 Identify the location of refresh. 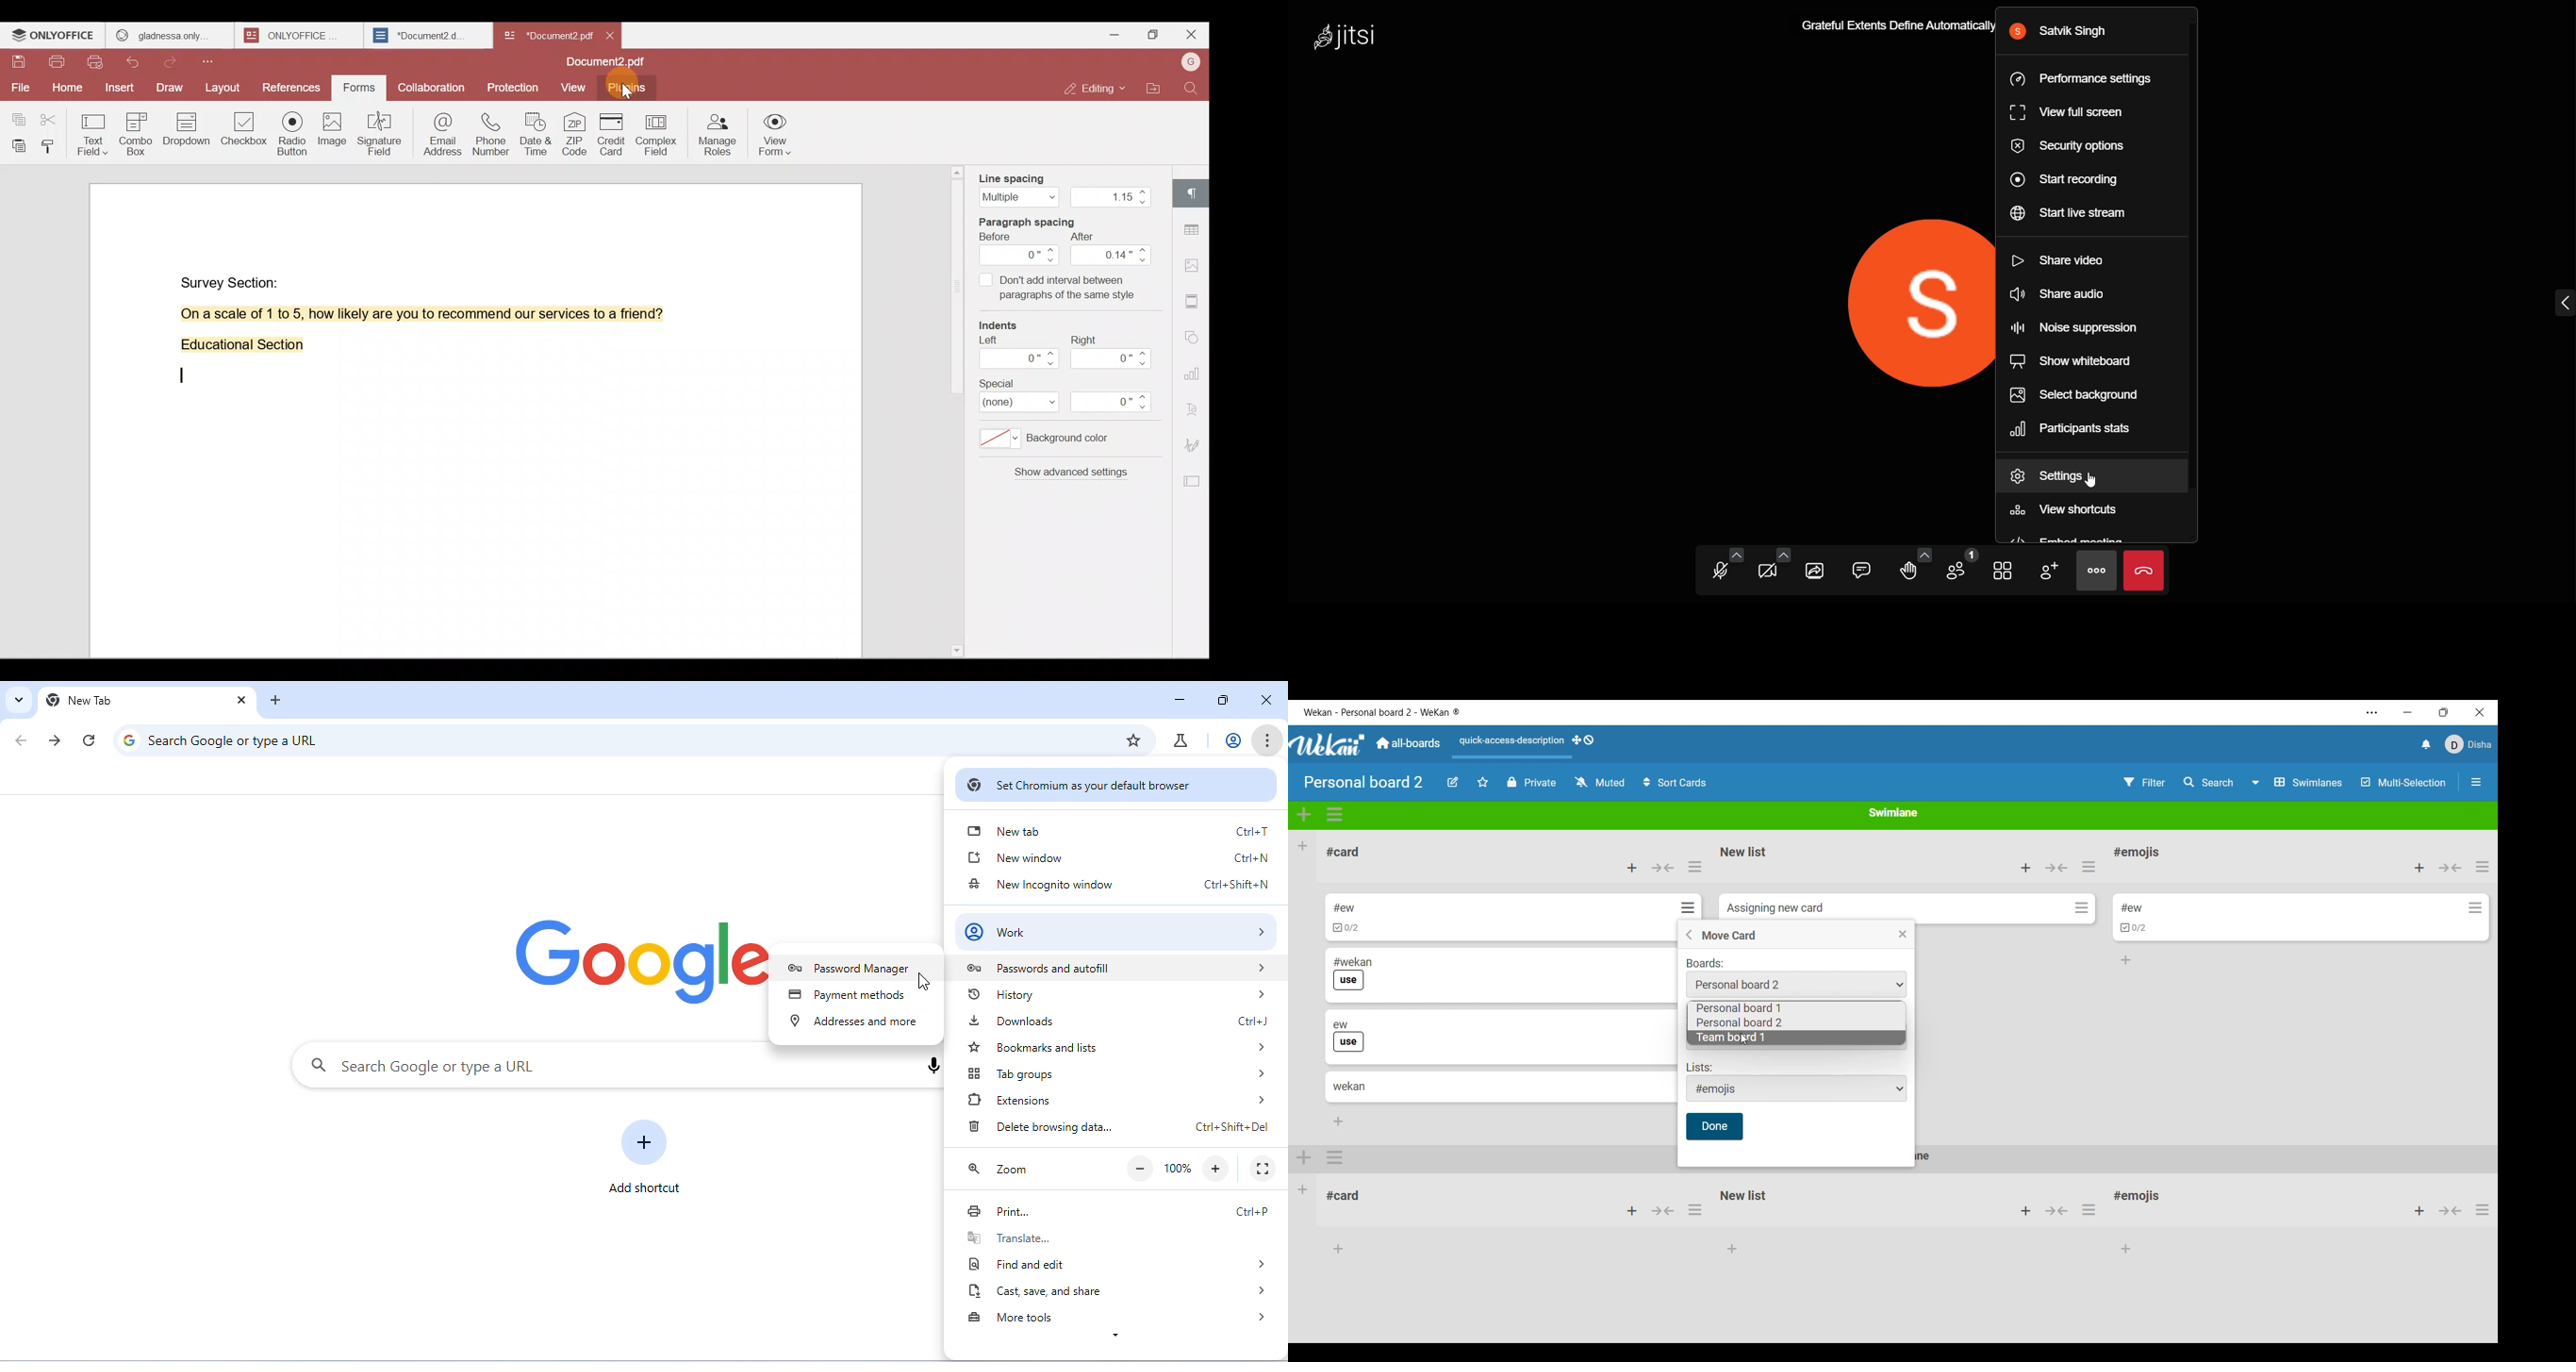
(89, 739).